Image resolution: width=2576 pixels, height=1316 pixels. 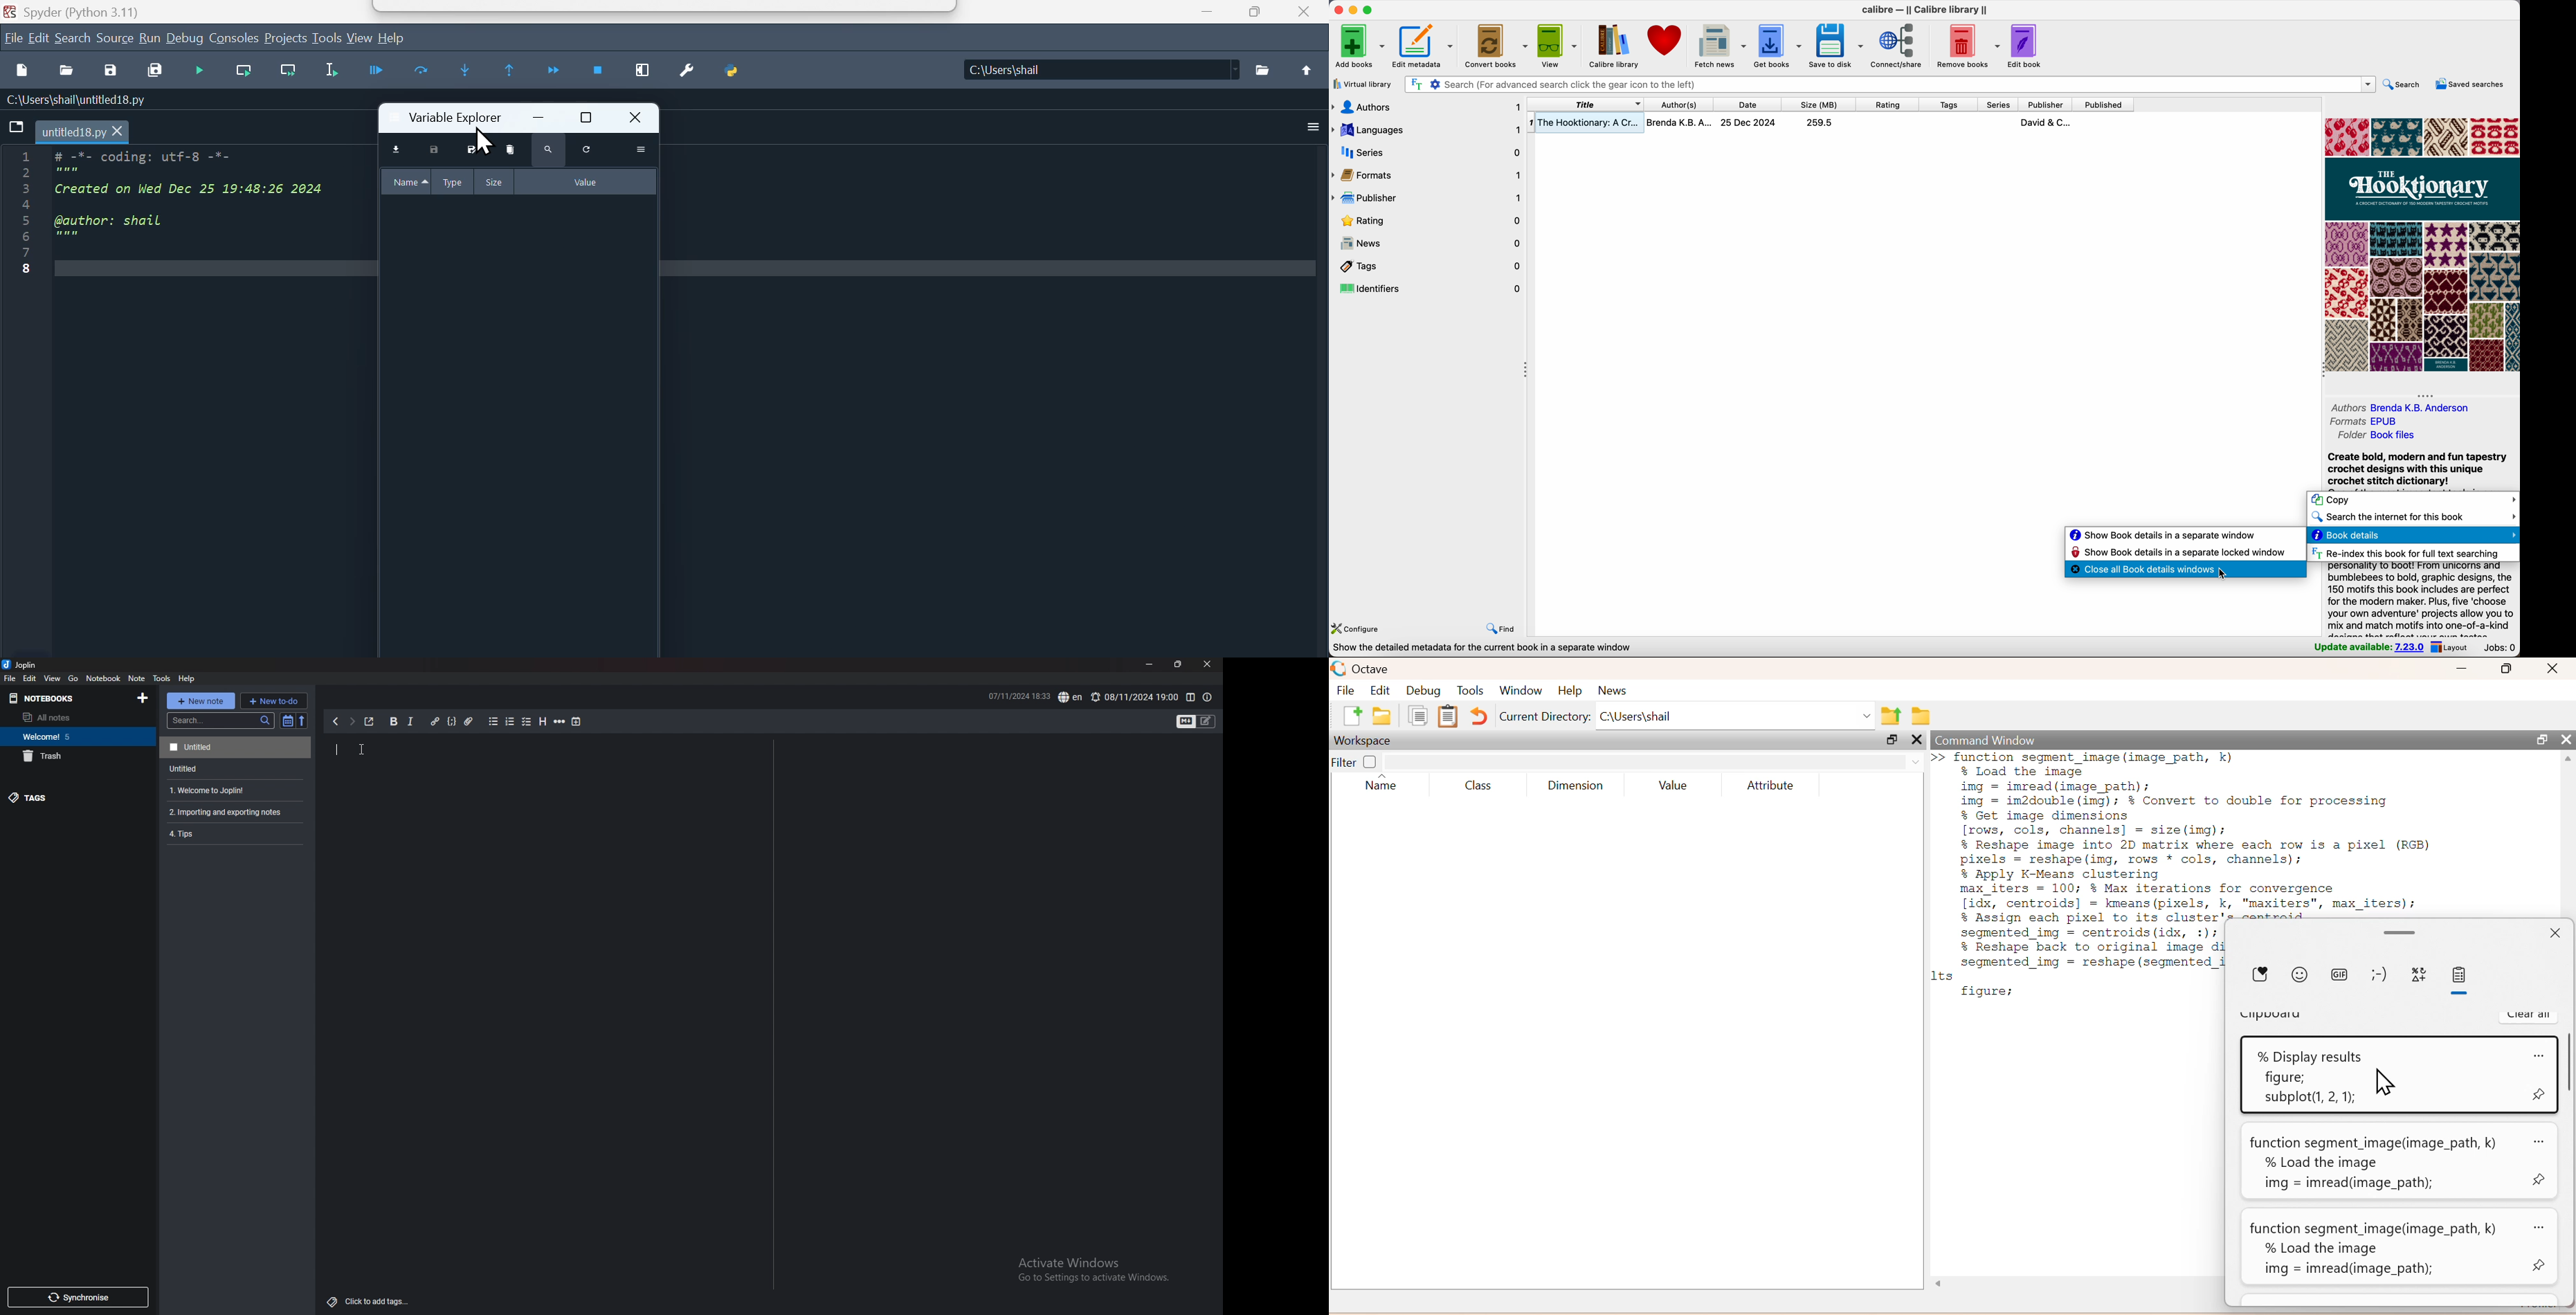 What do you see at coordinates (586, 117) in the screenshot?
I see `maximize` at bounding box center [586, 117].